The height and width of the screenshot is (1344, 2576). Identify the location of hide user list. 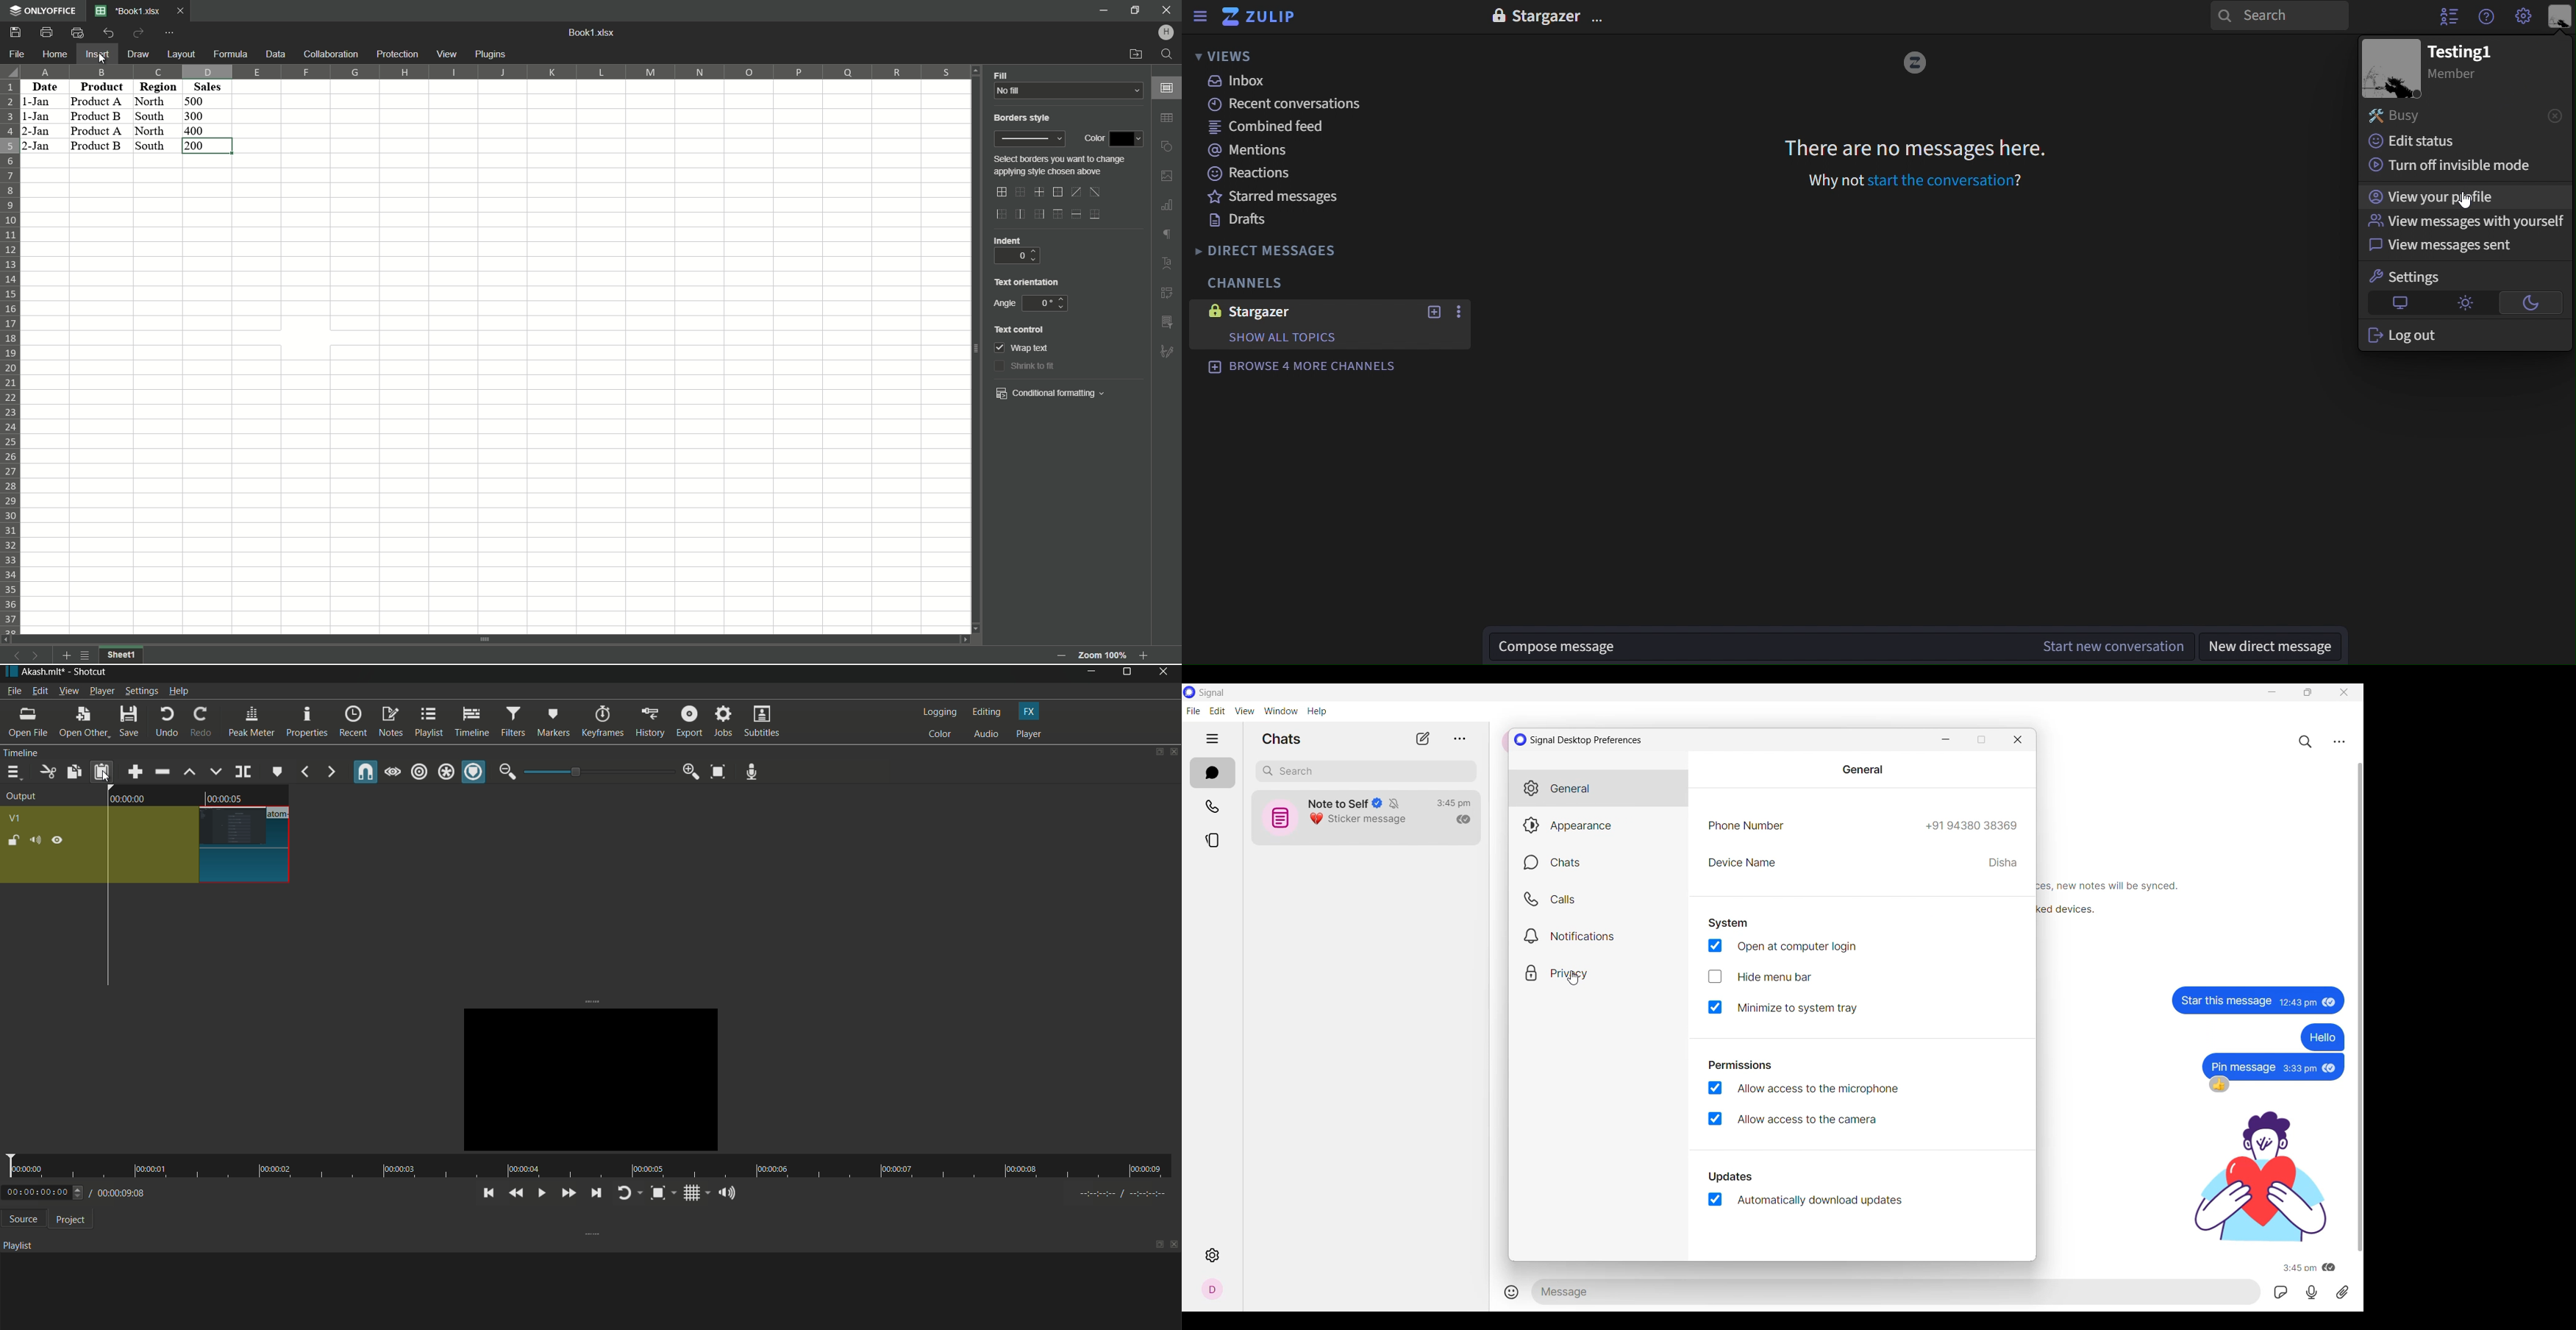
(2444, 17).